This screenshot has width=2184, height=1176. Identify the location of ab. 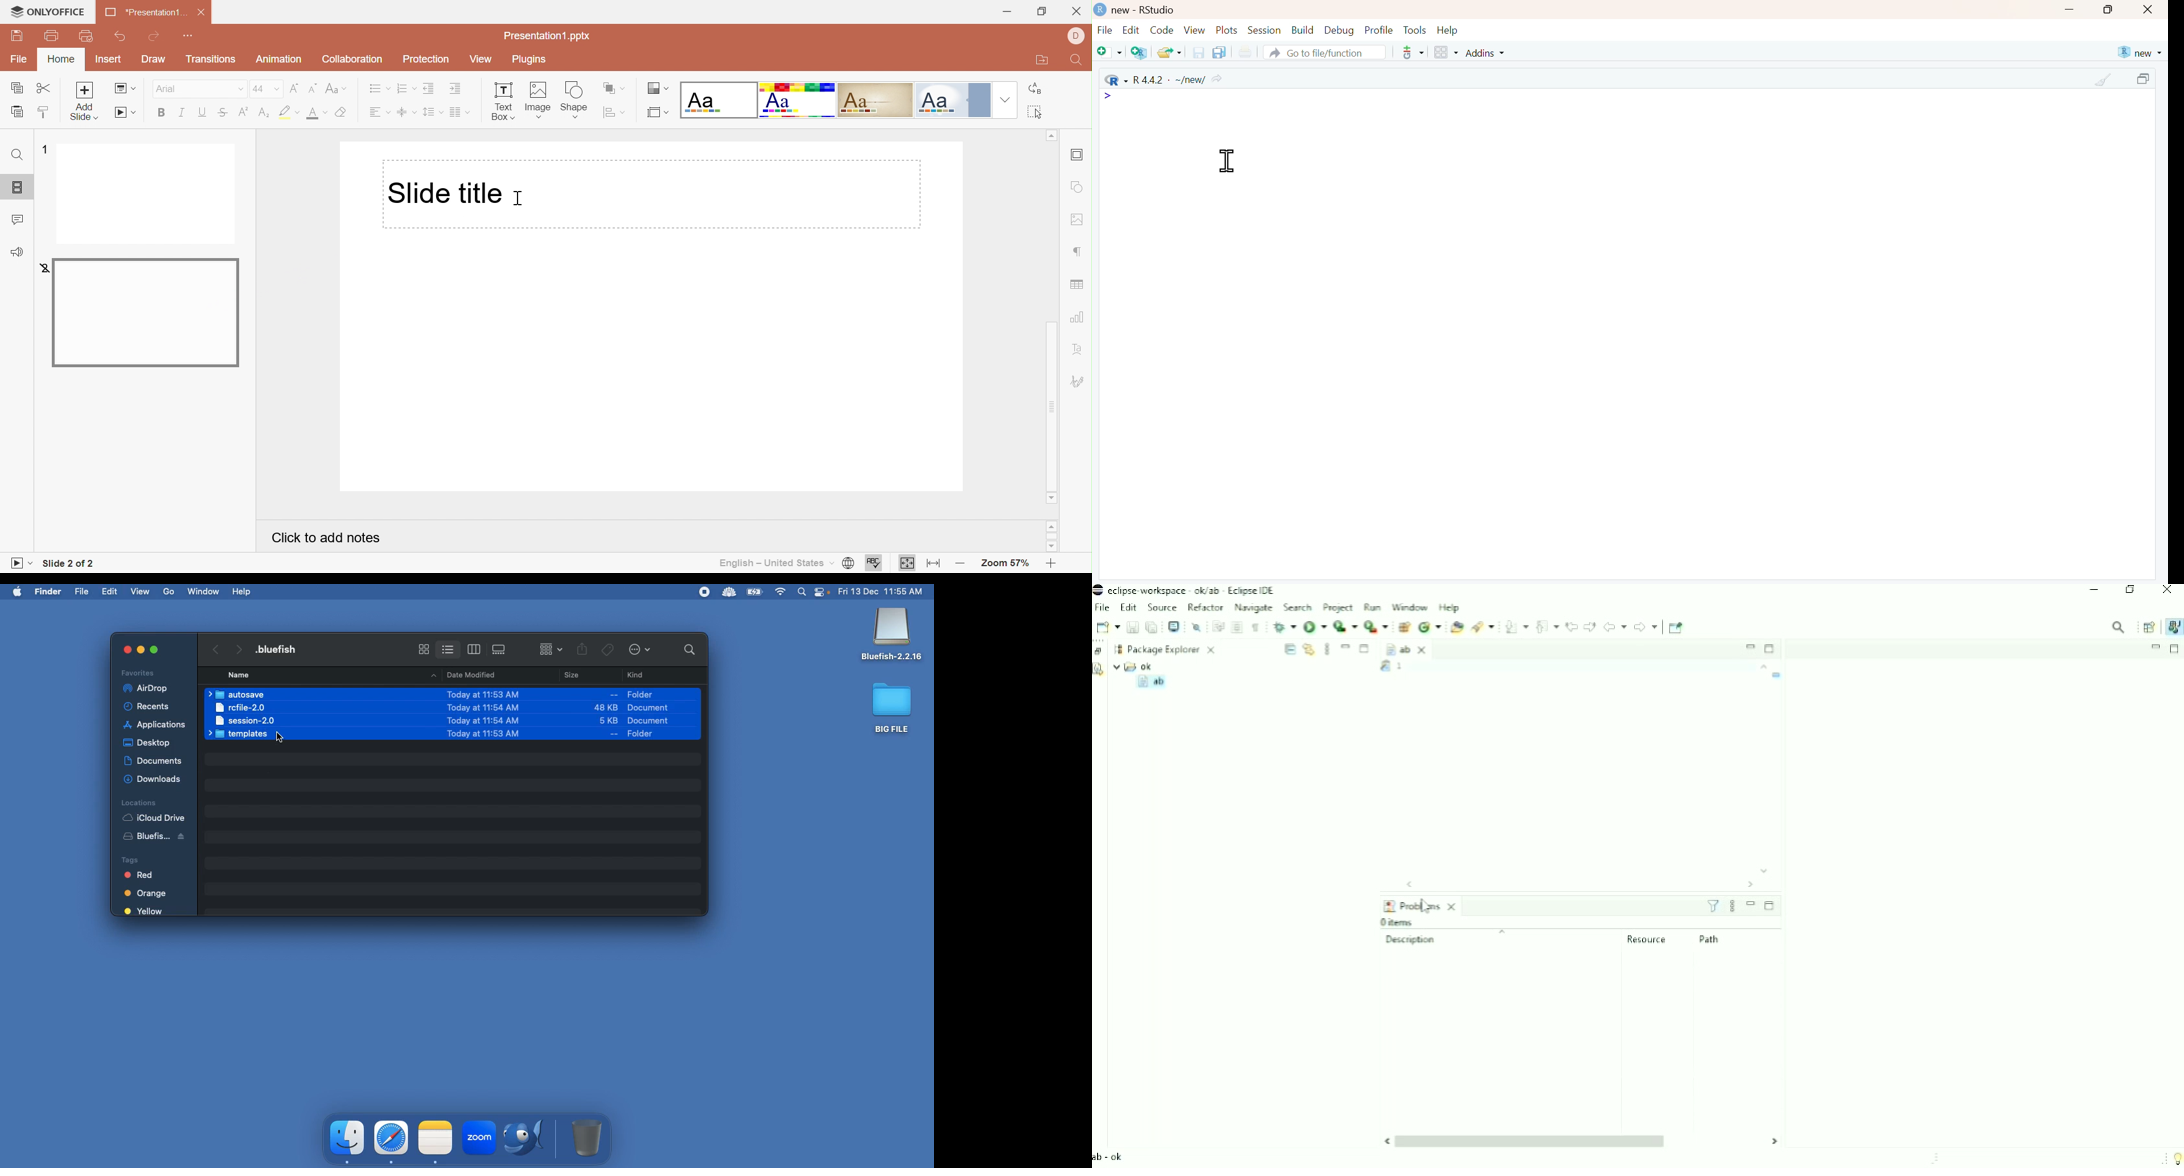
(1407, 650).